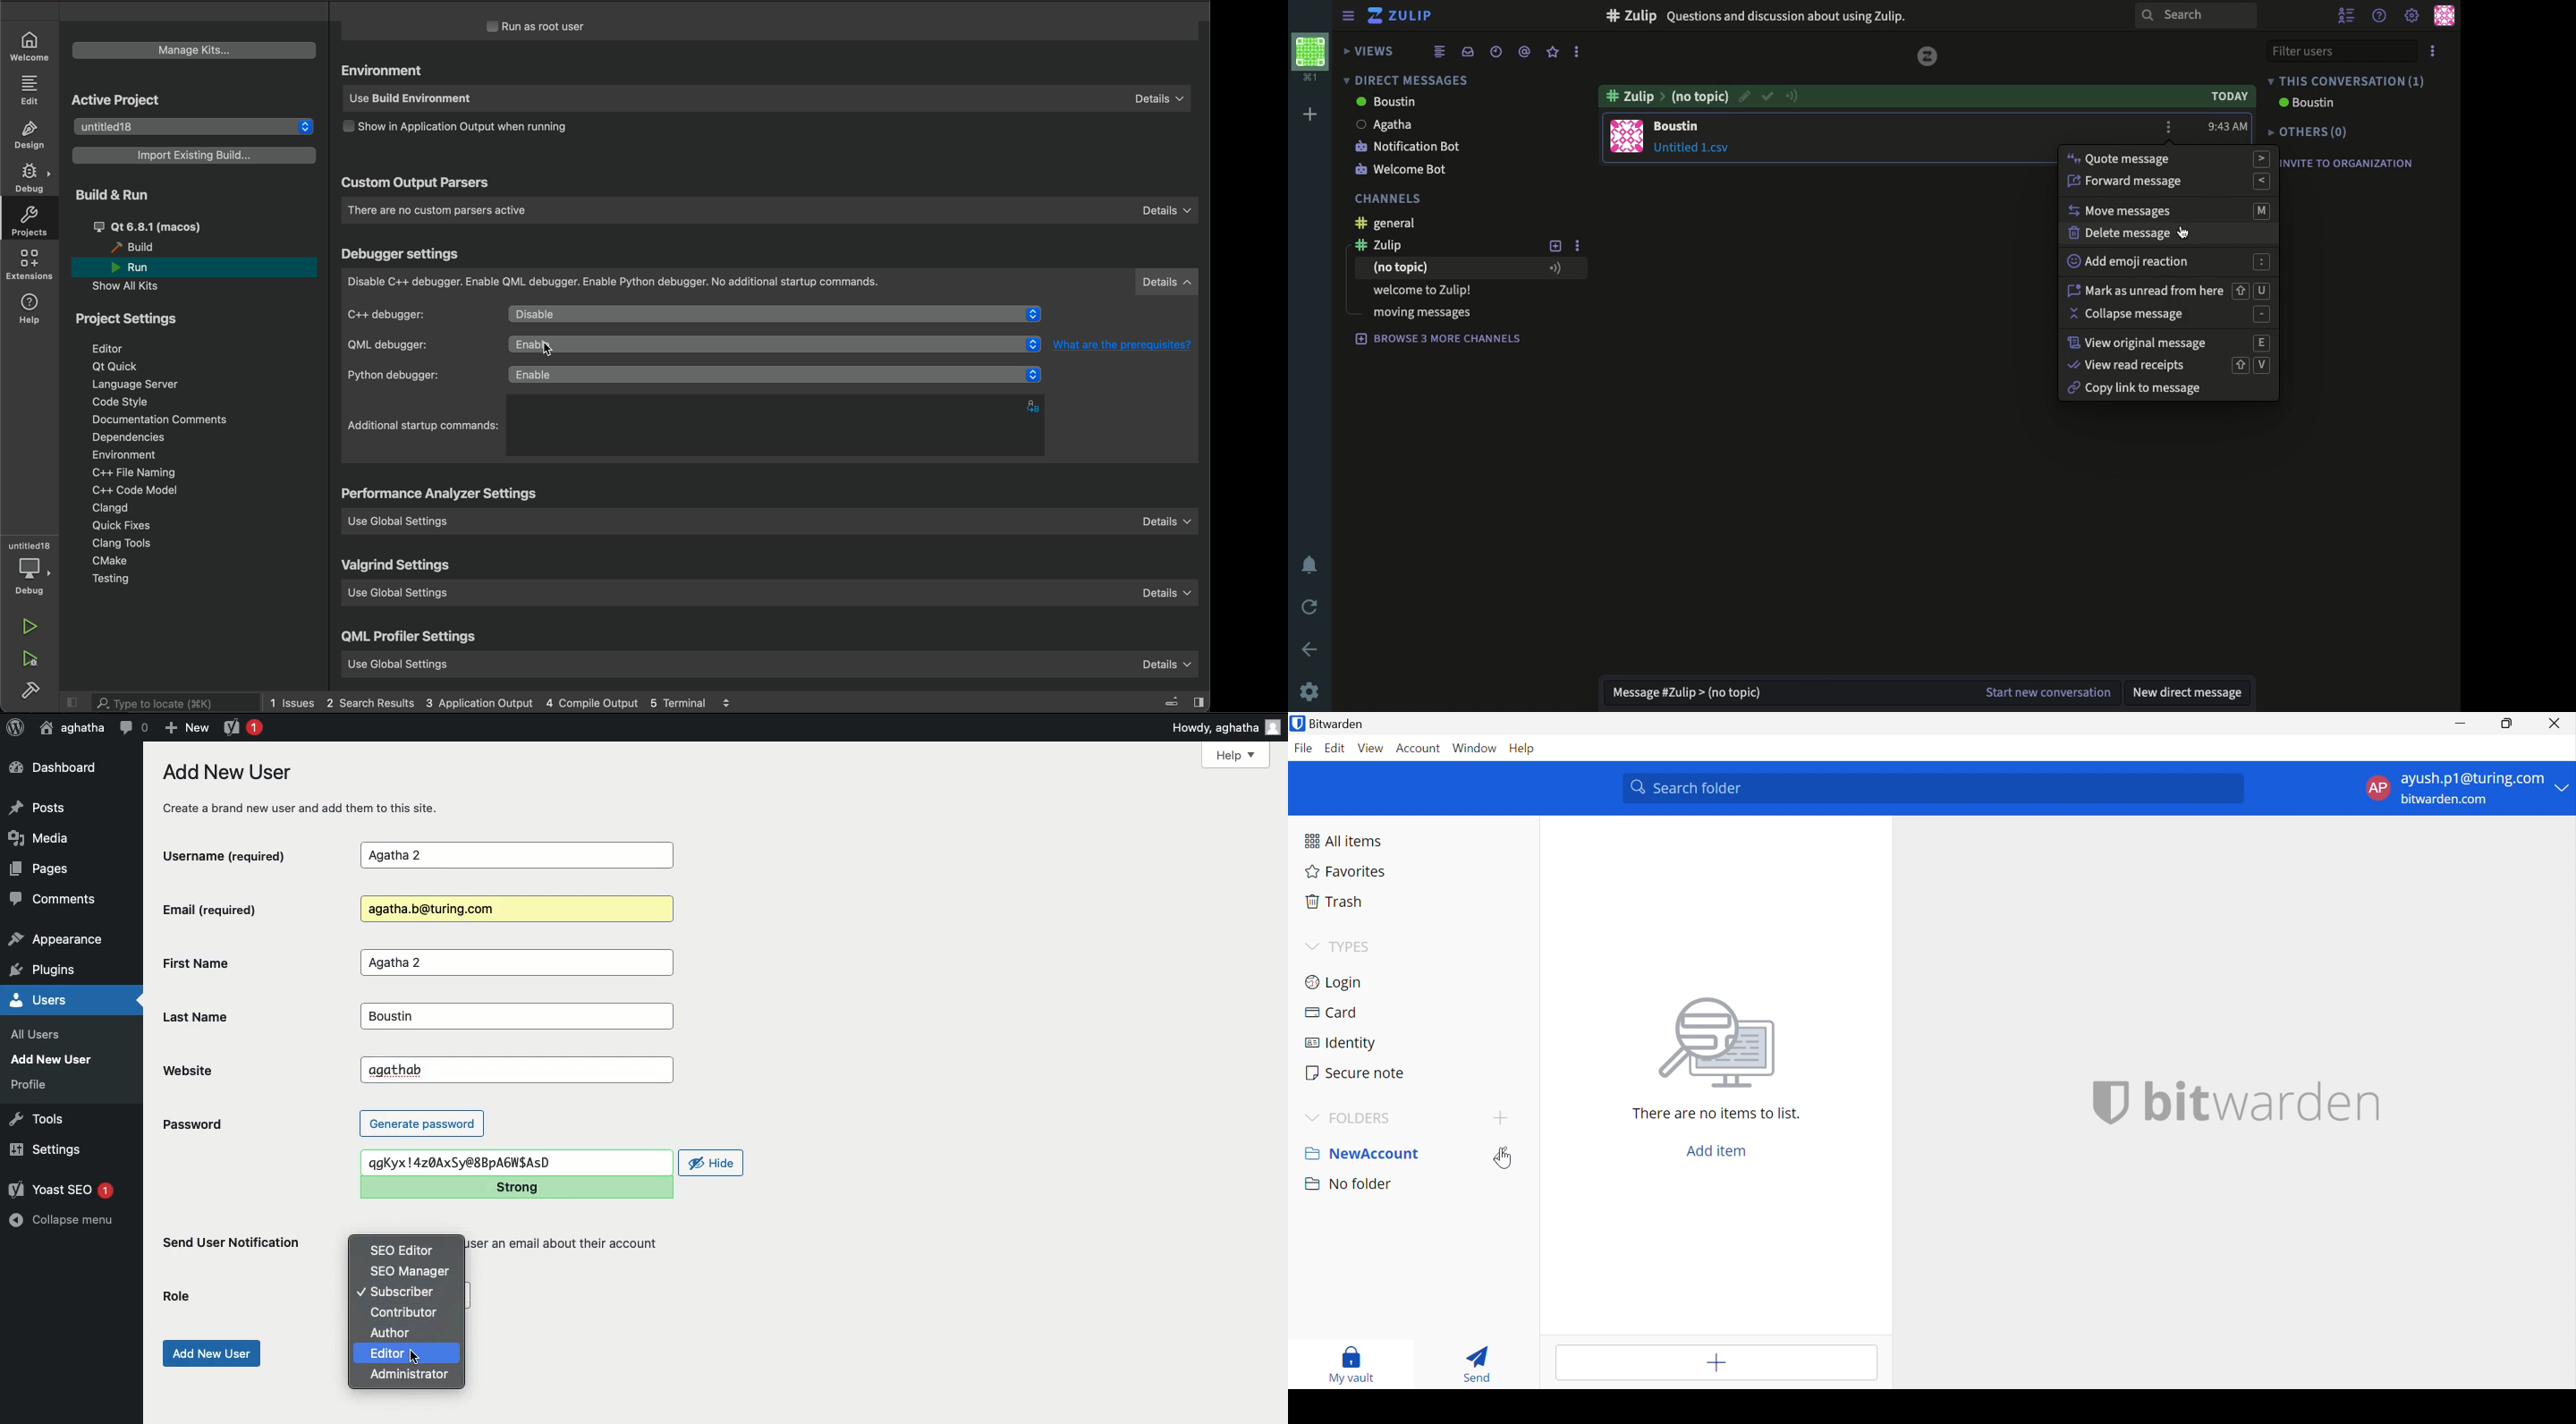  Describe the element at coordinates (1128, 345) in the screenshot. I see `What are the prerequisites?` at that location.